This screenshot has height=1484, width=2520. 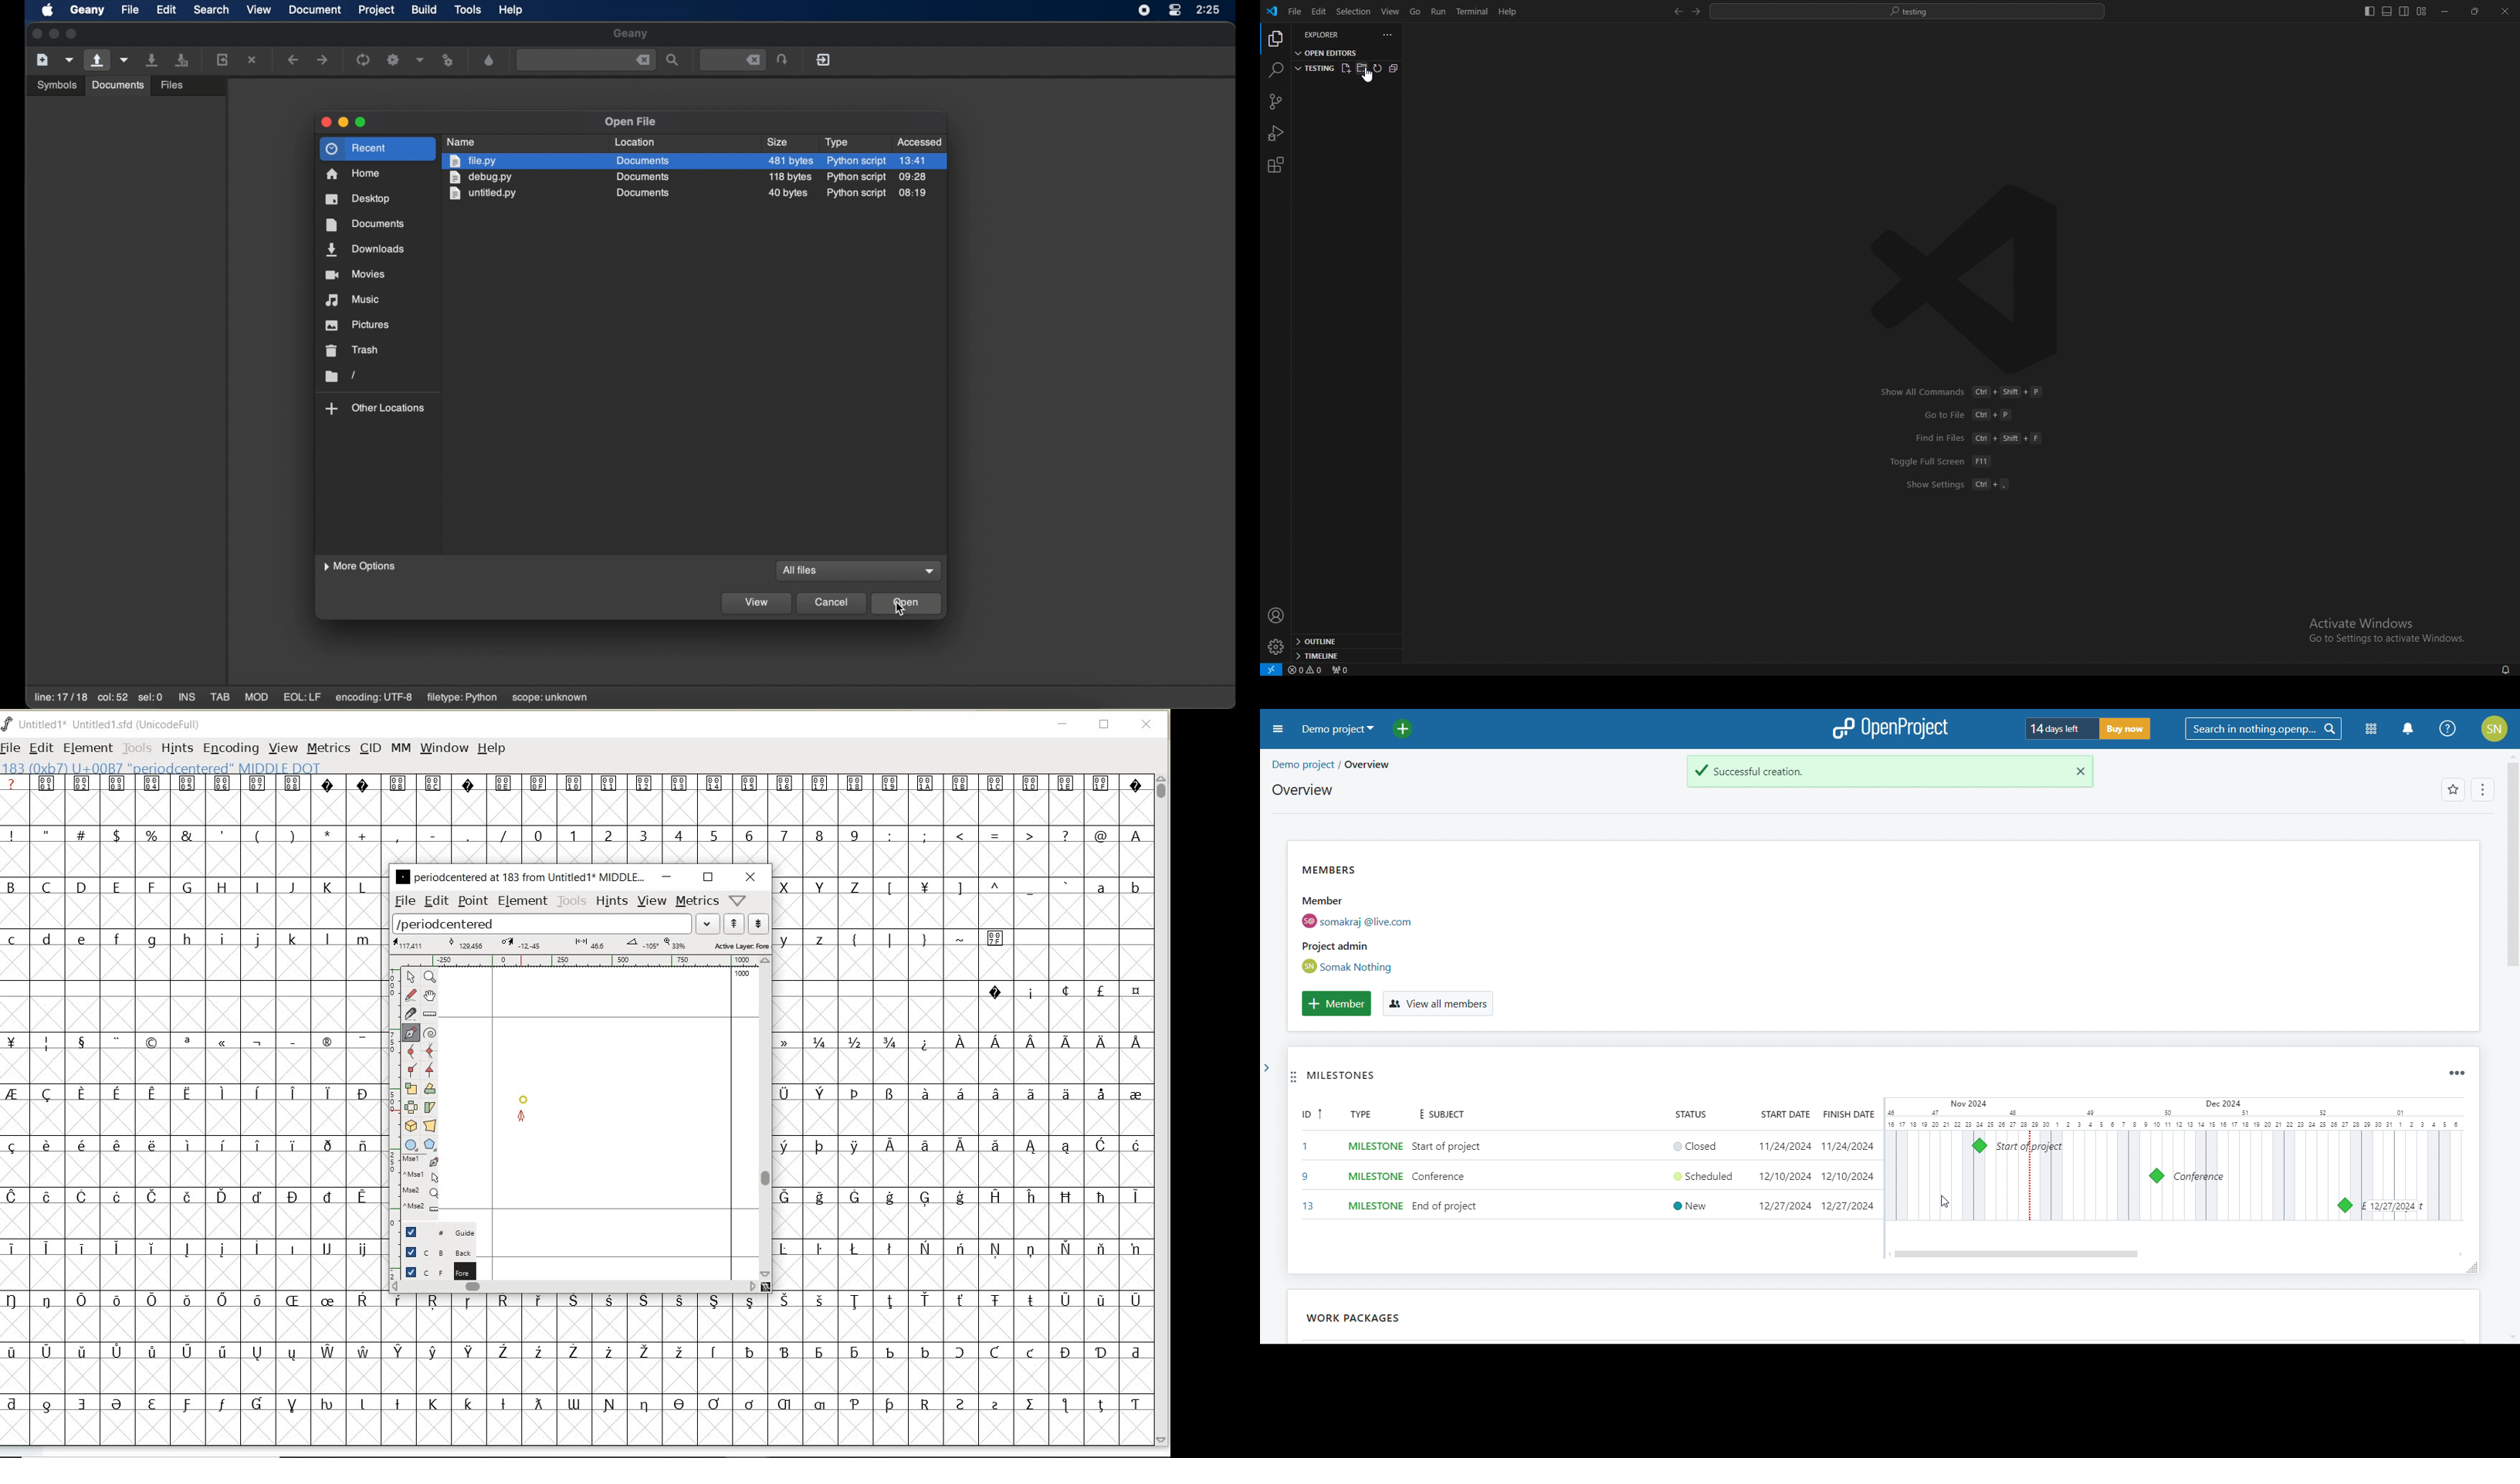 What do you see at coordinates (2476, 12) in the screenshot?
I see `resize` at bounding box center [2476, 12].